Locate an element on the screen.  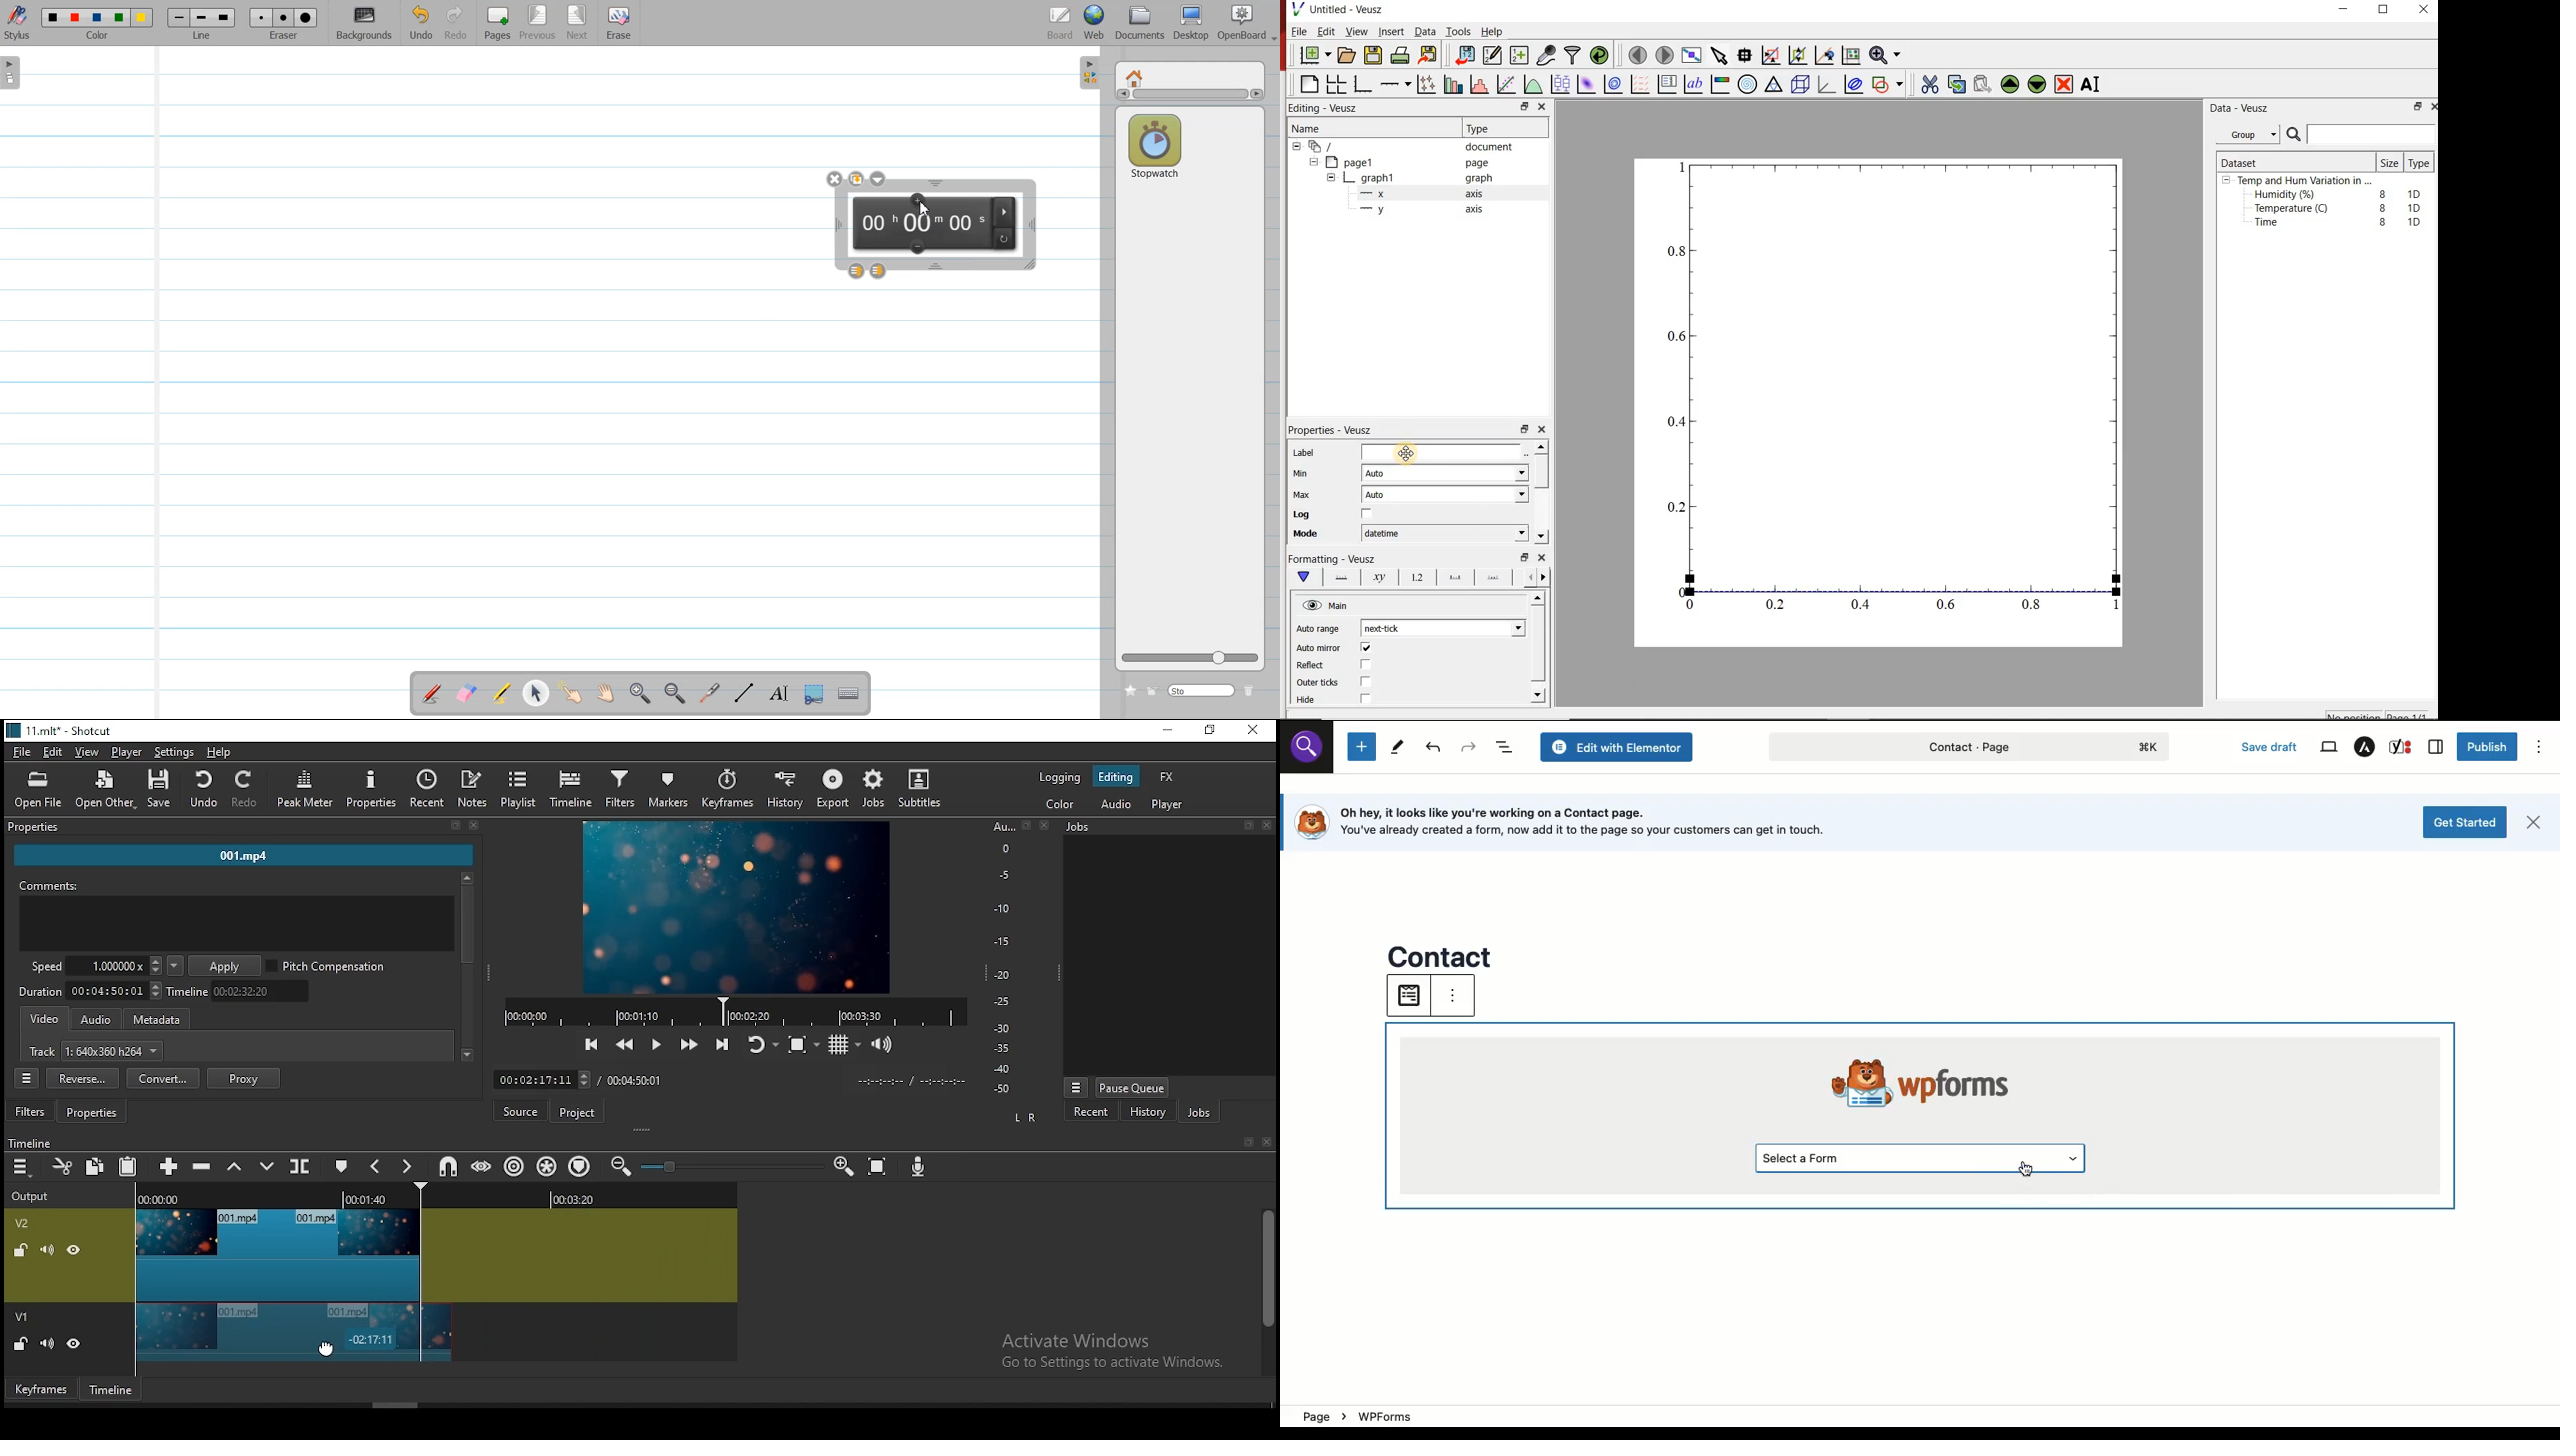
markers is located at coordinates (672, 790).